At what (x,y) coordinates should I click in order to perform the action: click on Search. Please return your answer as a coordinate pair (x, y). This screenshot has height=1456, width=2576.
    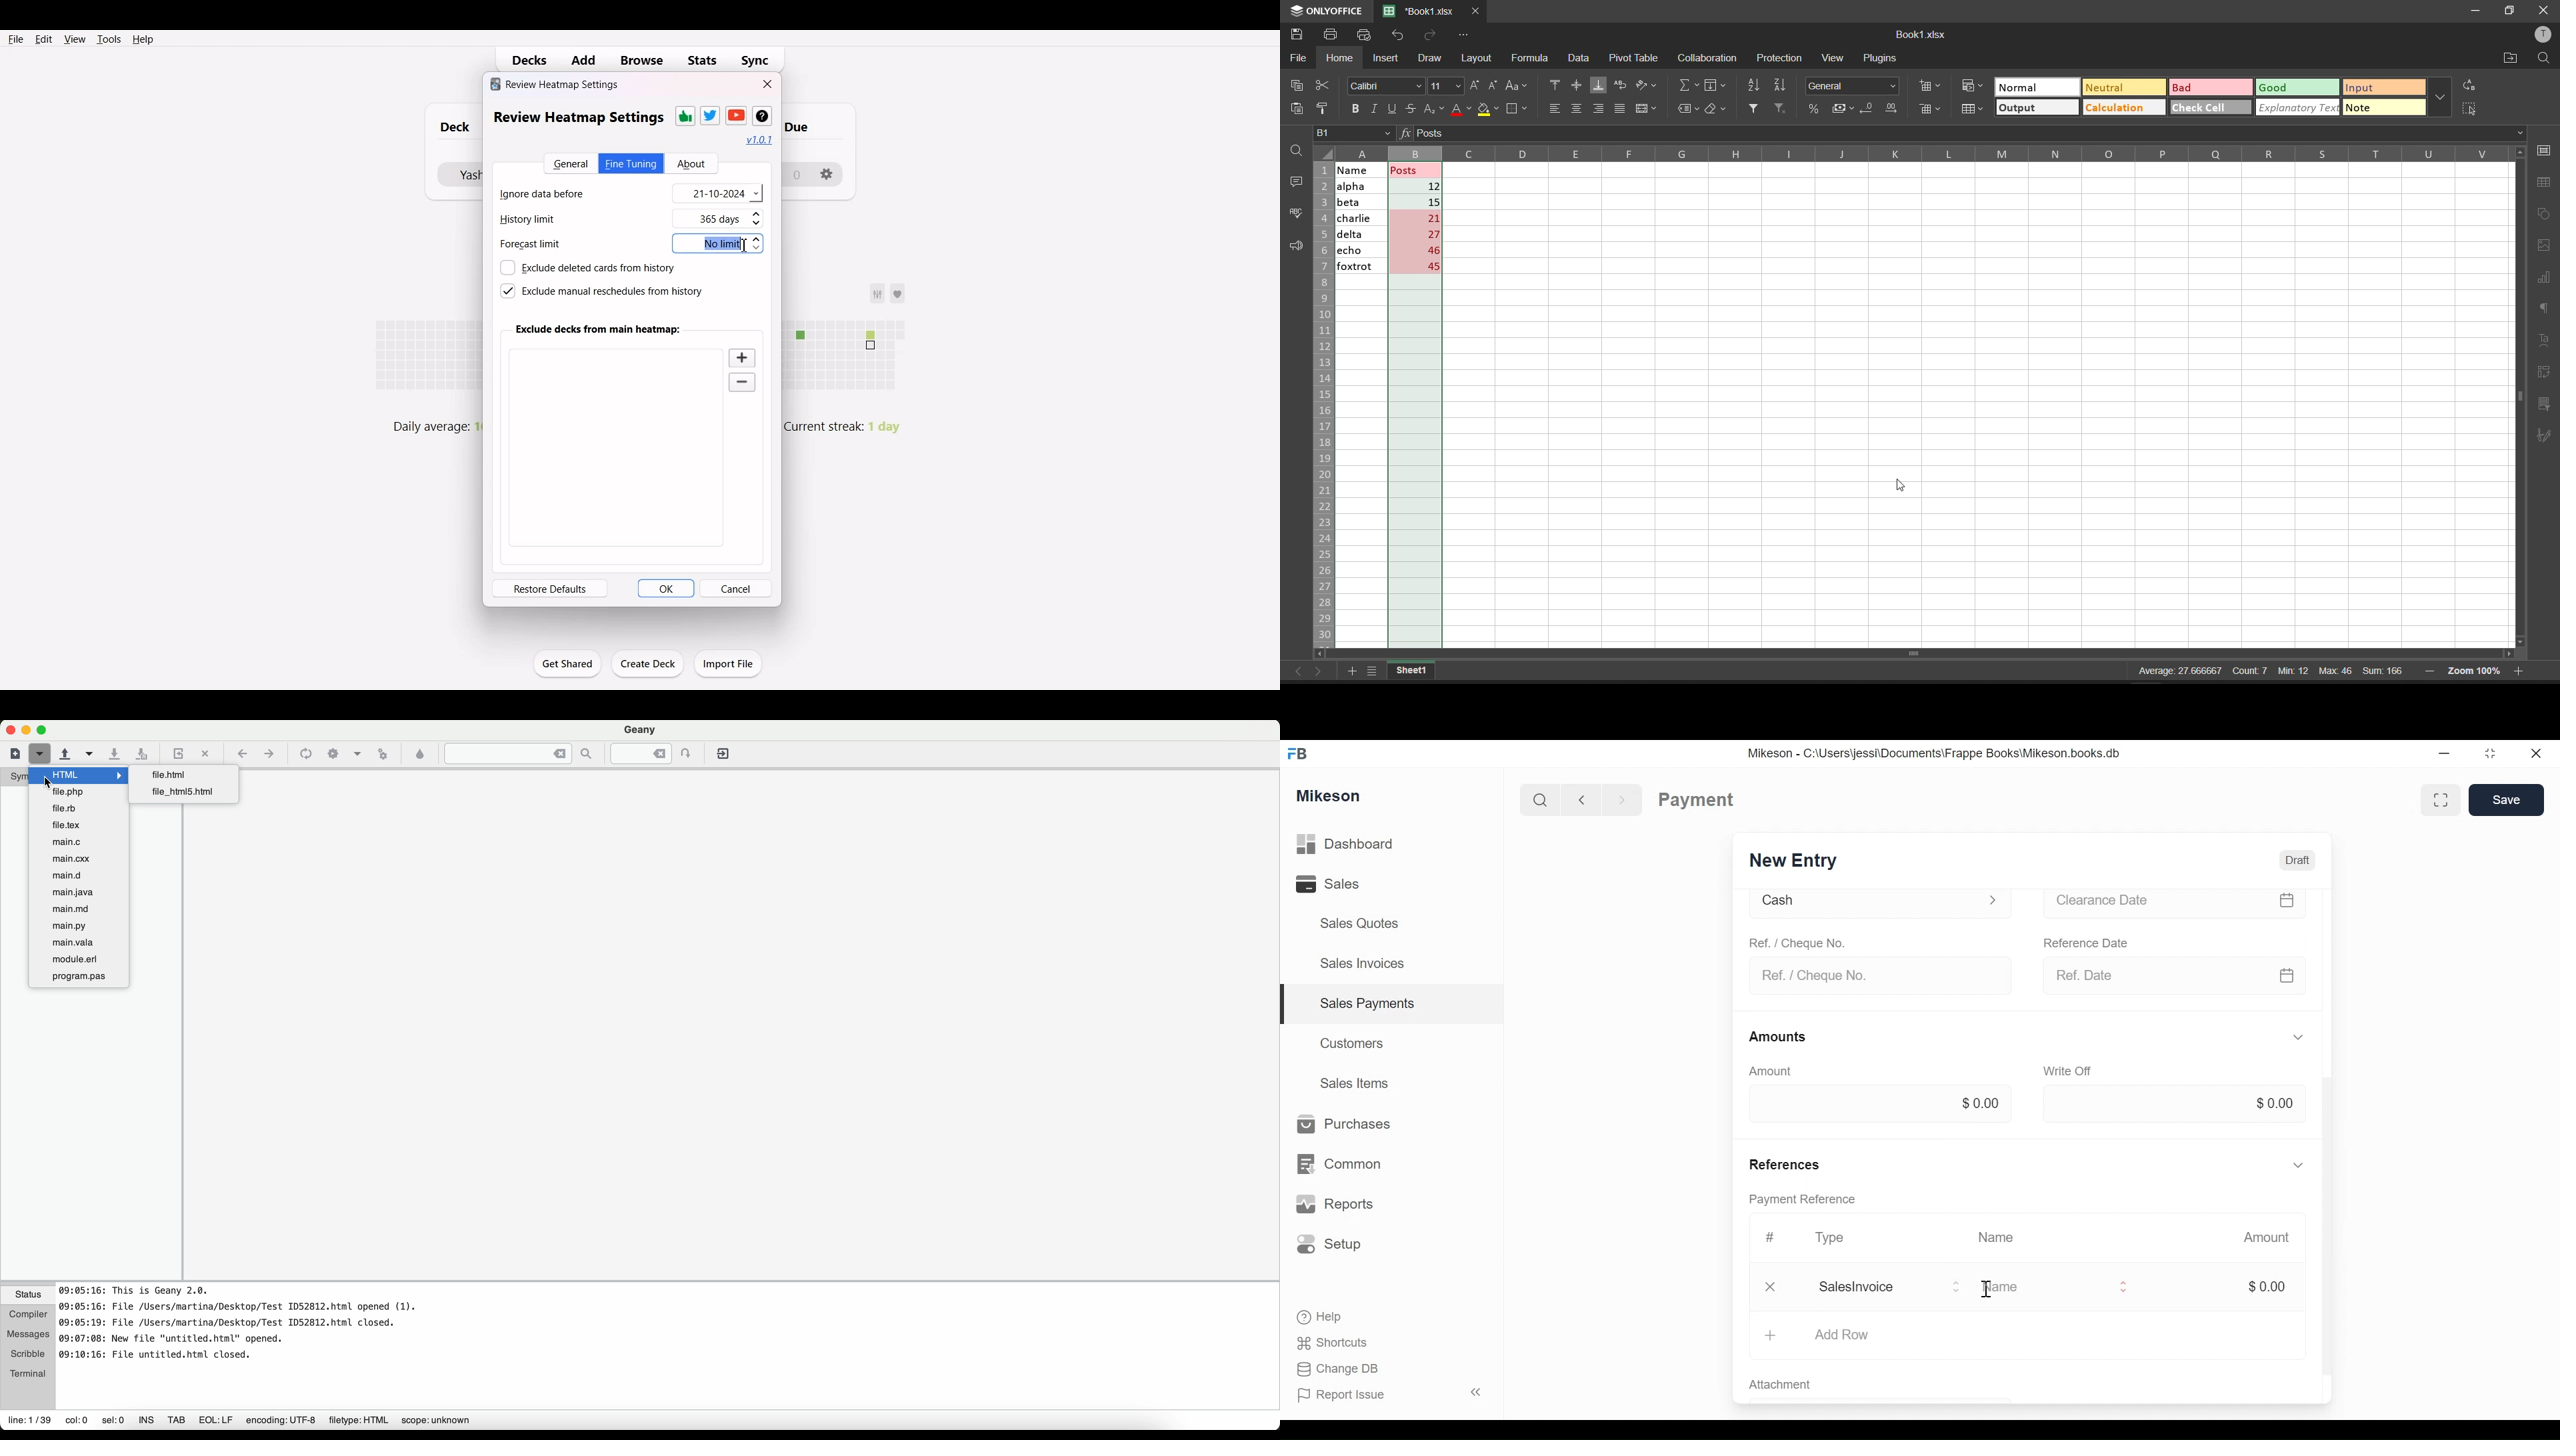
    Looking at the image, I should click on (1536, 799).